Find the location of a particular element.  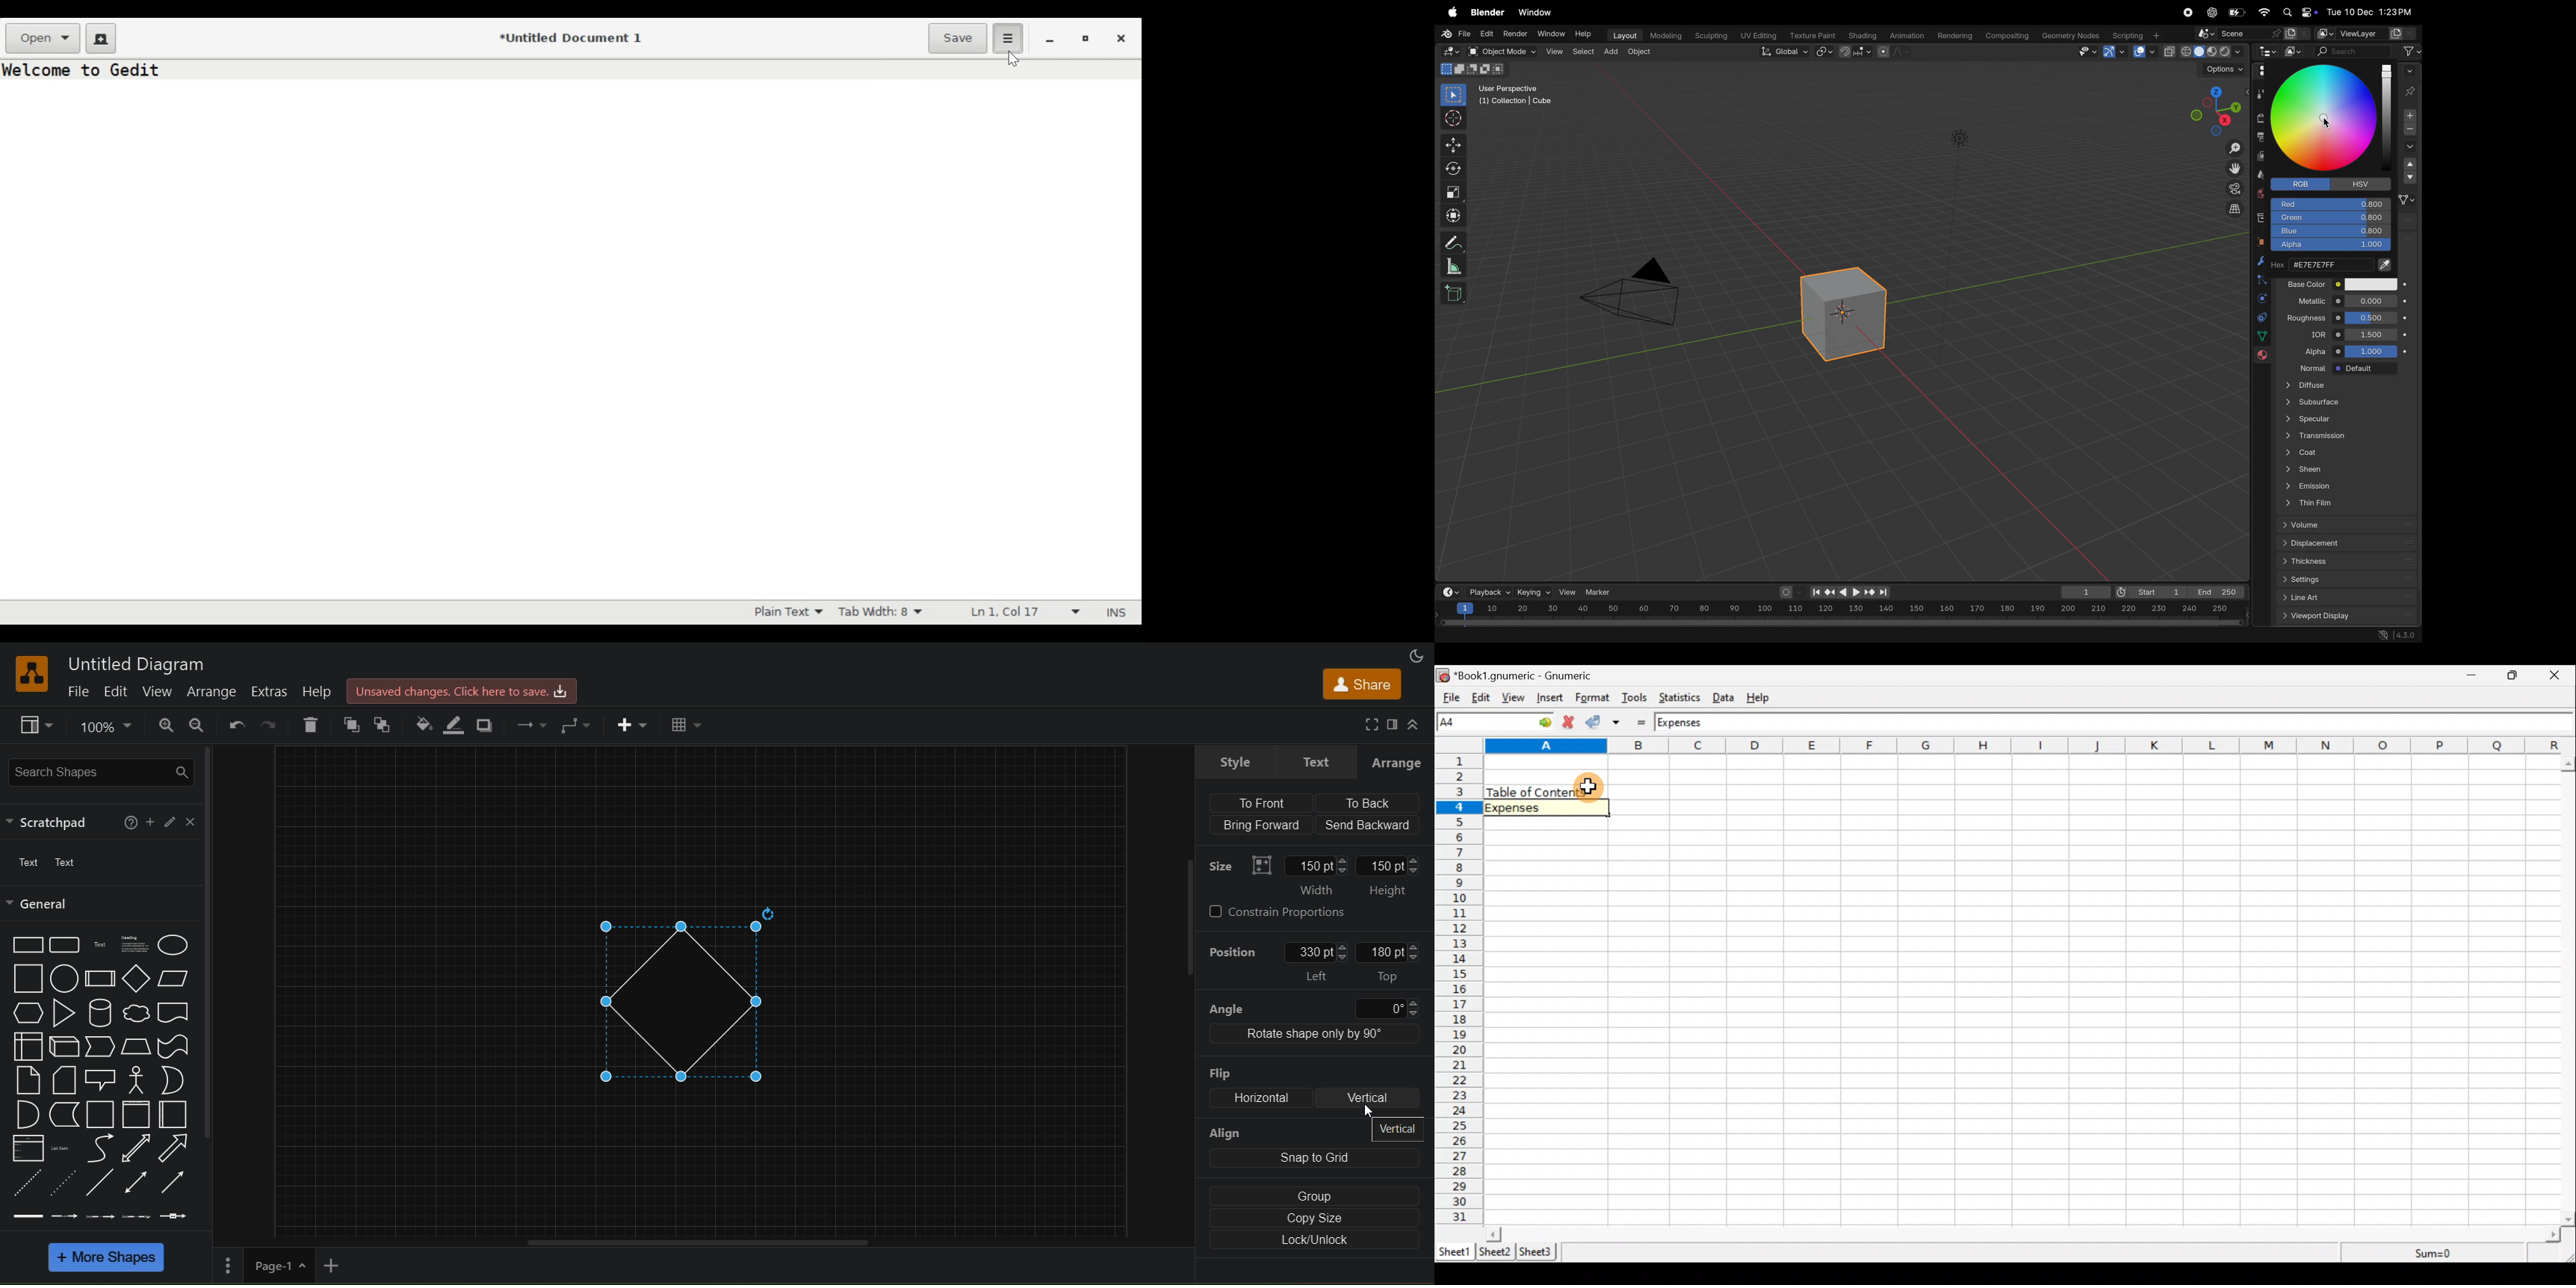

camera is located at coordinates (2233, 189).